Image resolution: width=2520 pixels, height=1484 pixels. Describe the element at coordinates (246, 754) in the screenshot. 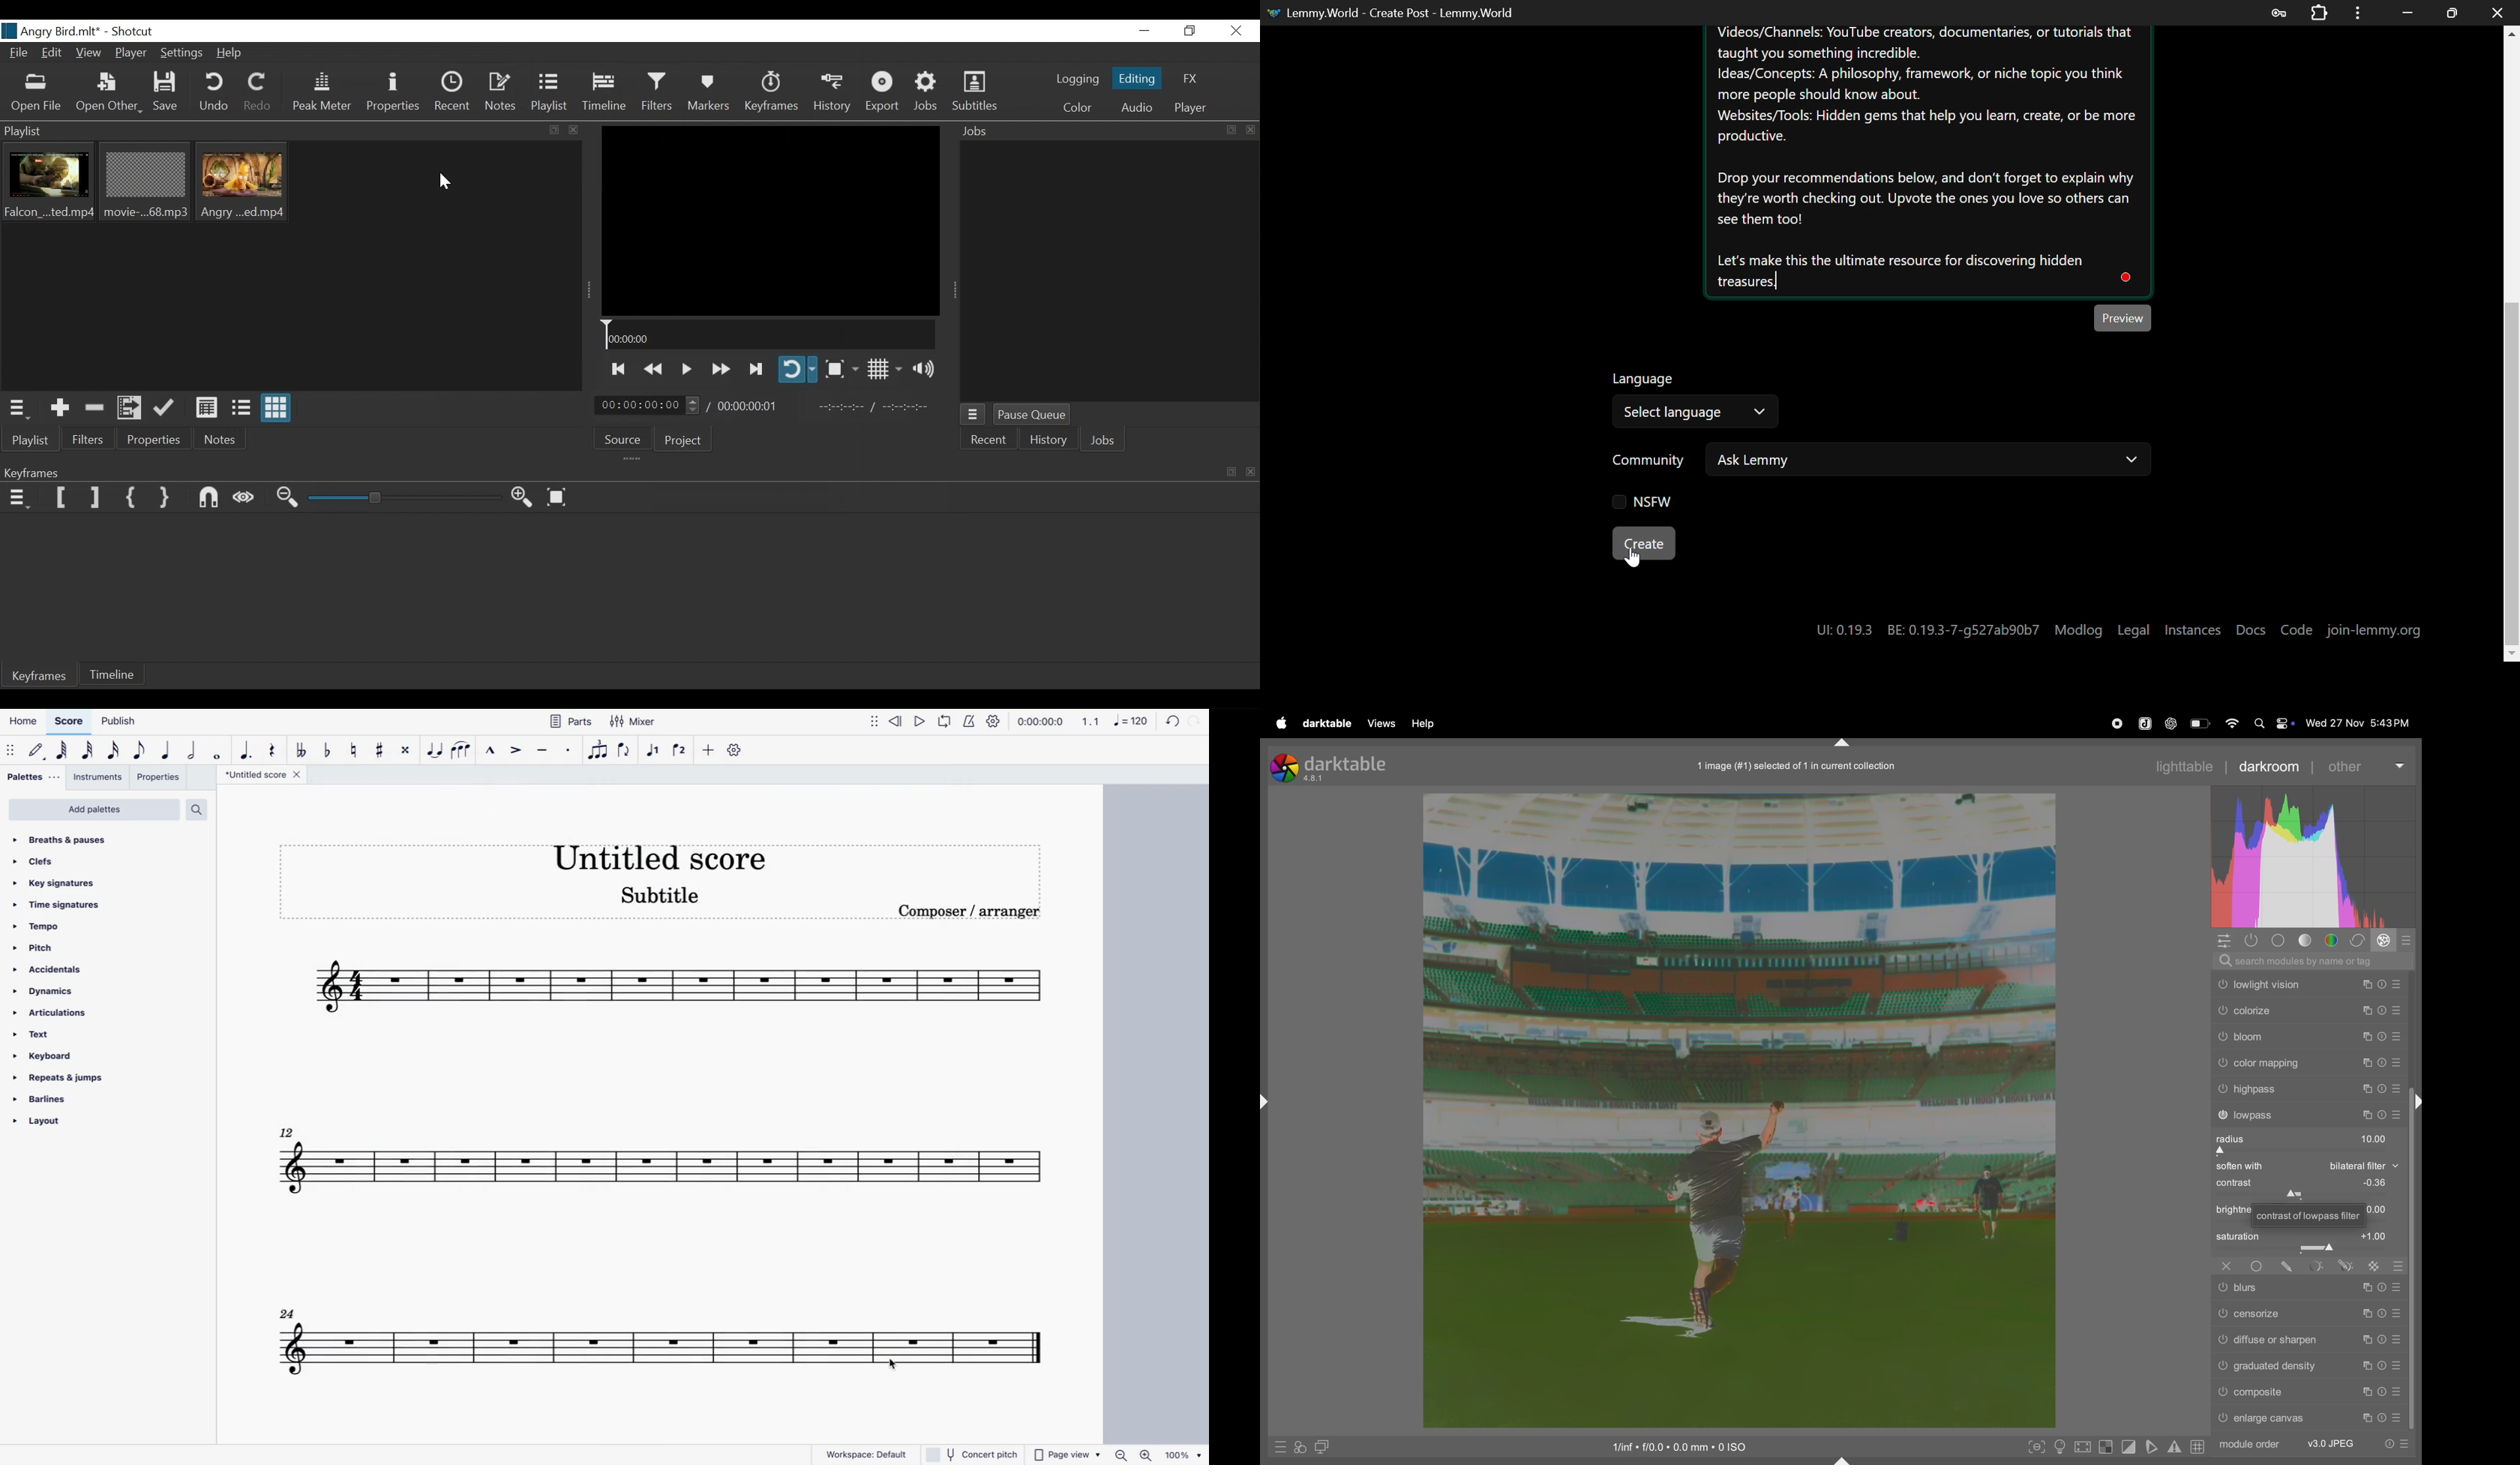

I see `augmentation dot` at that location.